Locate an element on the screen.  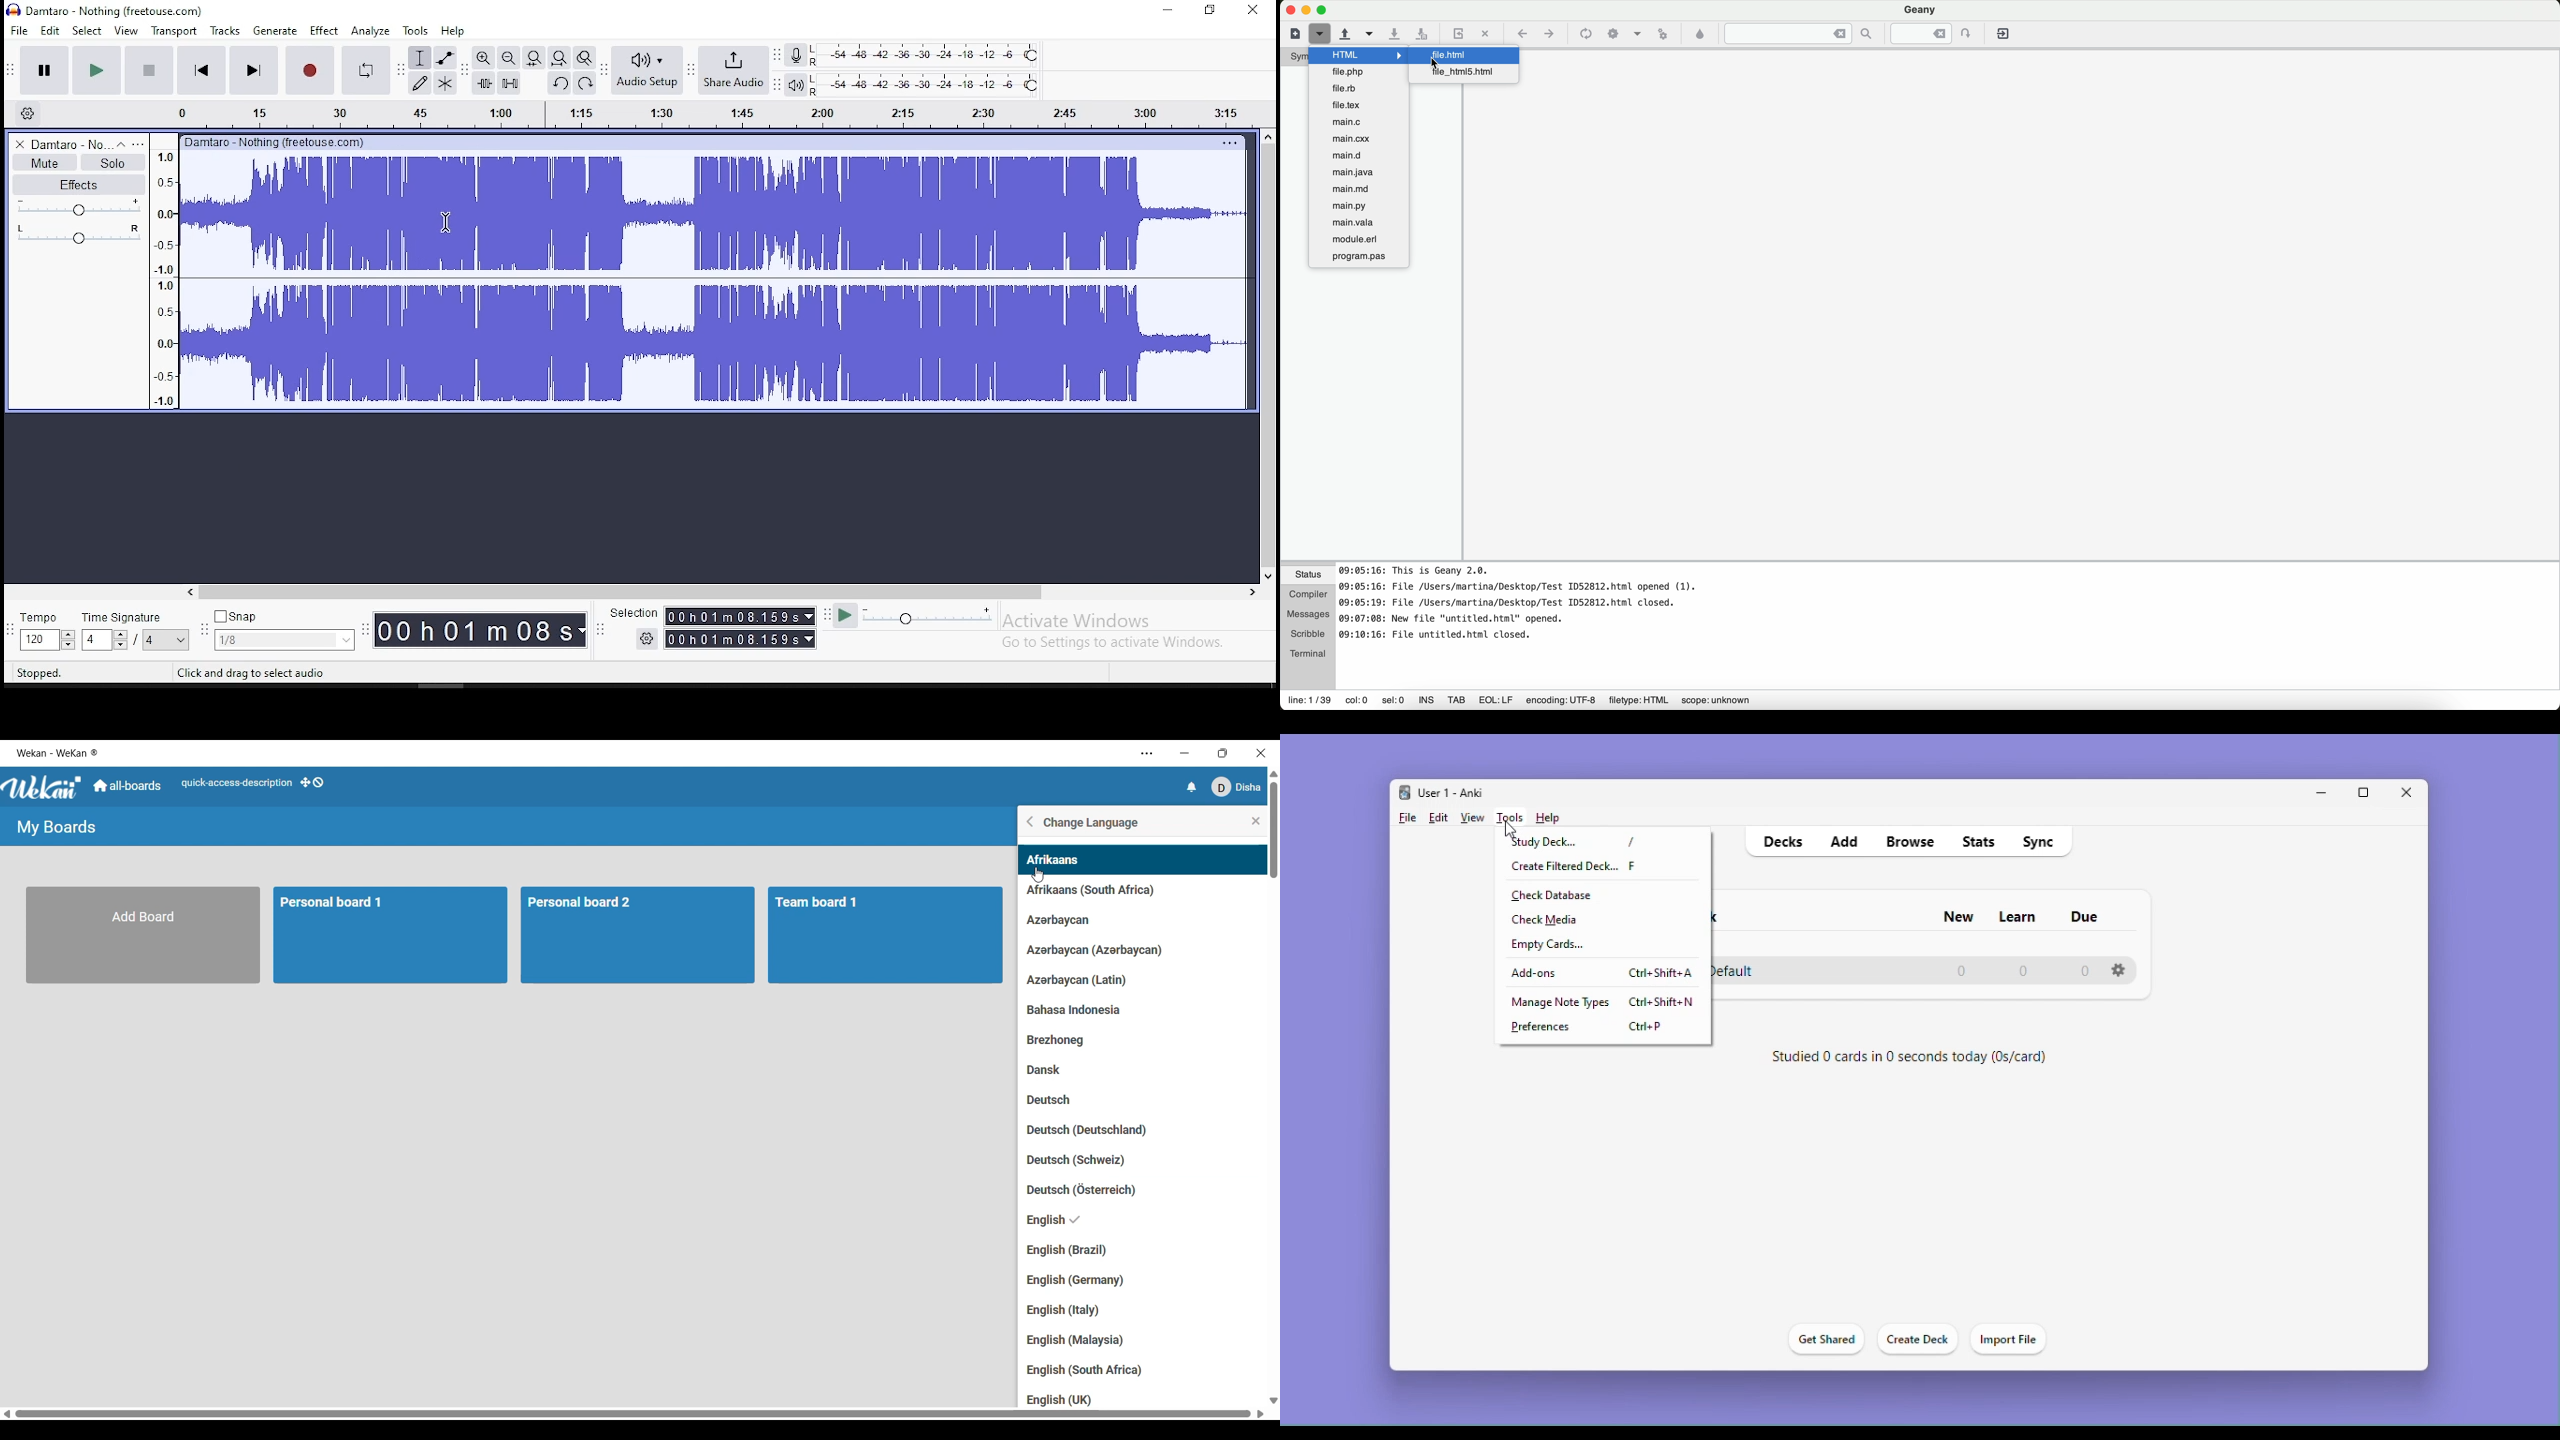
Maximize  is located at coordinates (2364, 791).